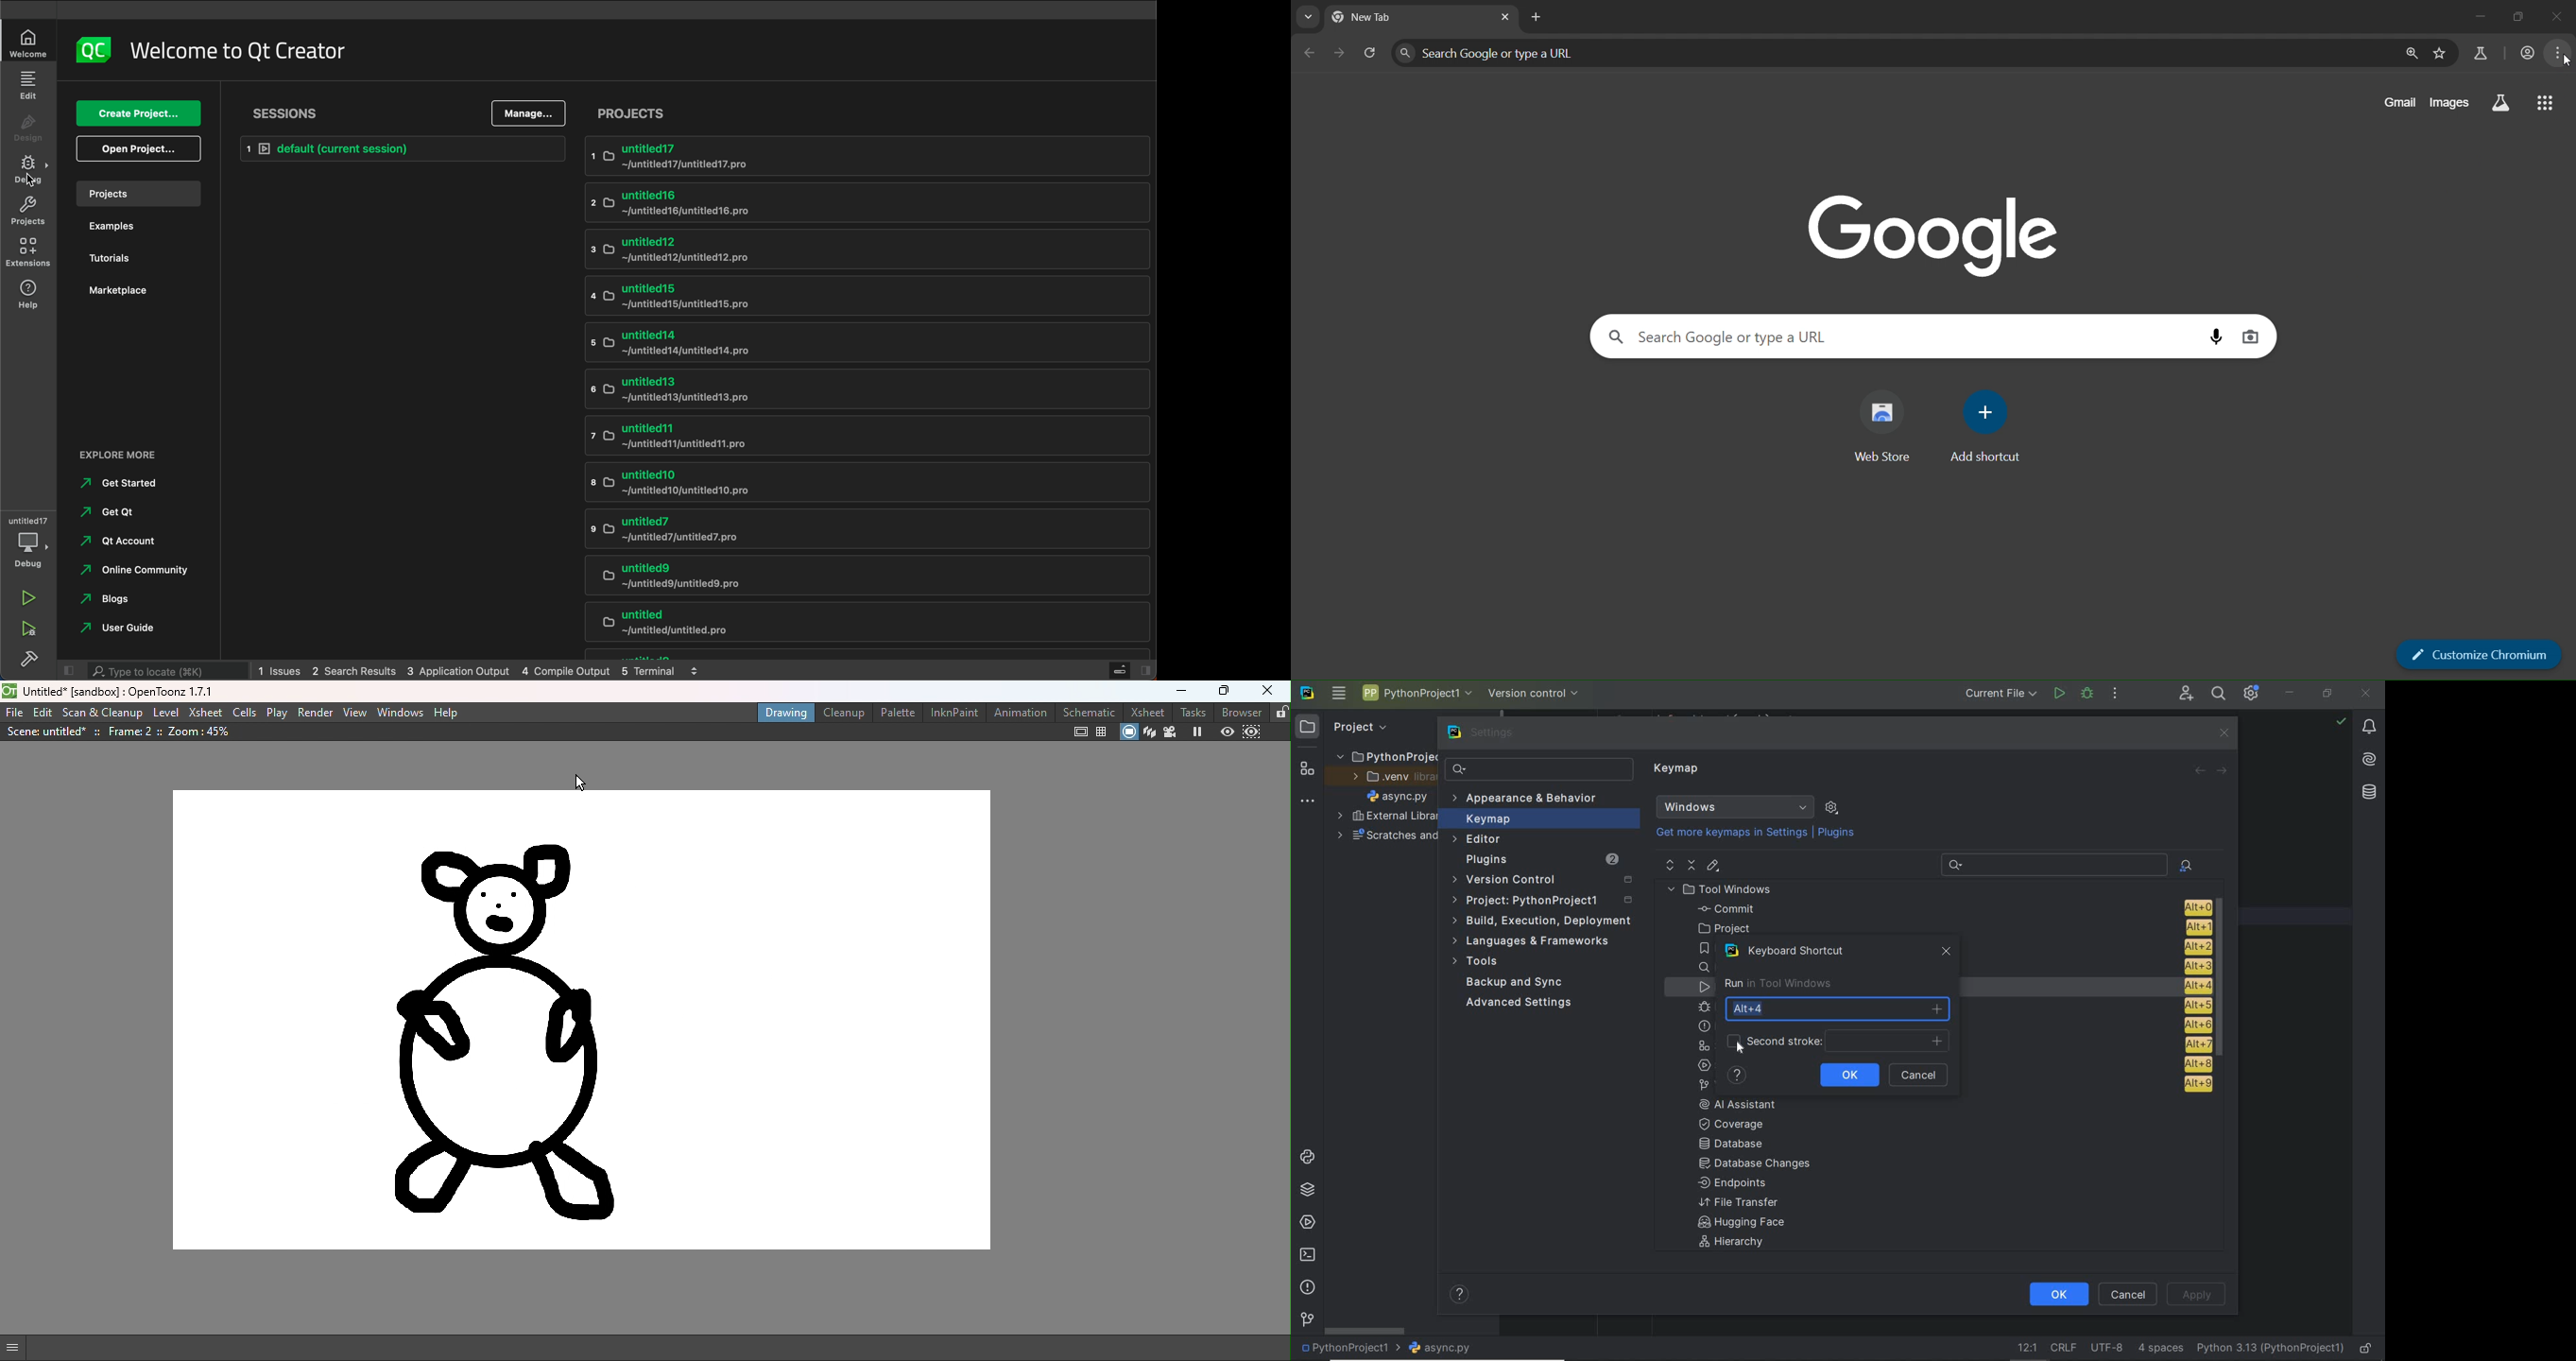 The height and width of the screenshot is (1372, 2576). What do you see at coordinates (566, 670) in the screenshot?
I see `4 Compile Output` at bounding box center [566, 670].